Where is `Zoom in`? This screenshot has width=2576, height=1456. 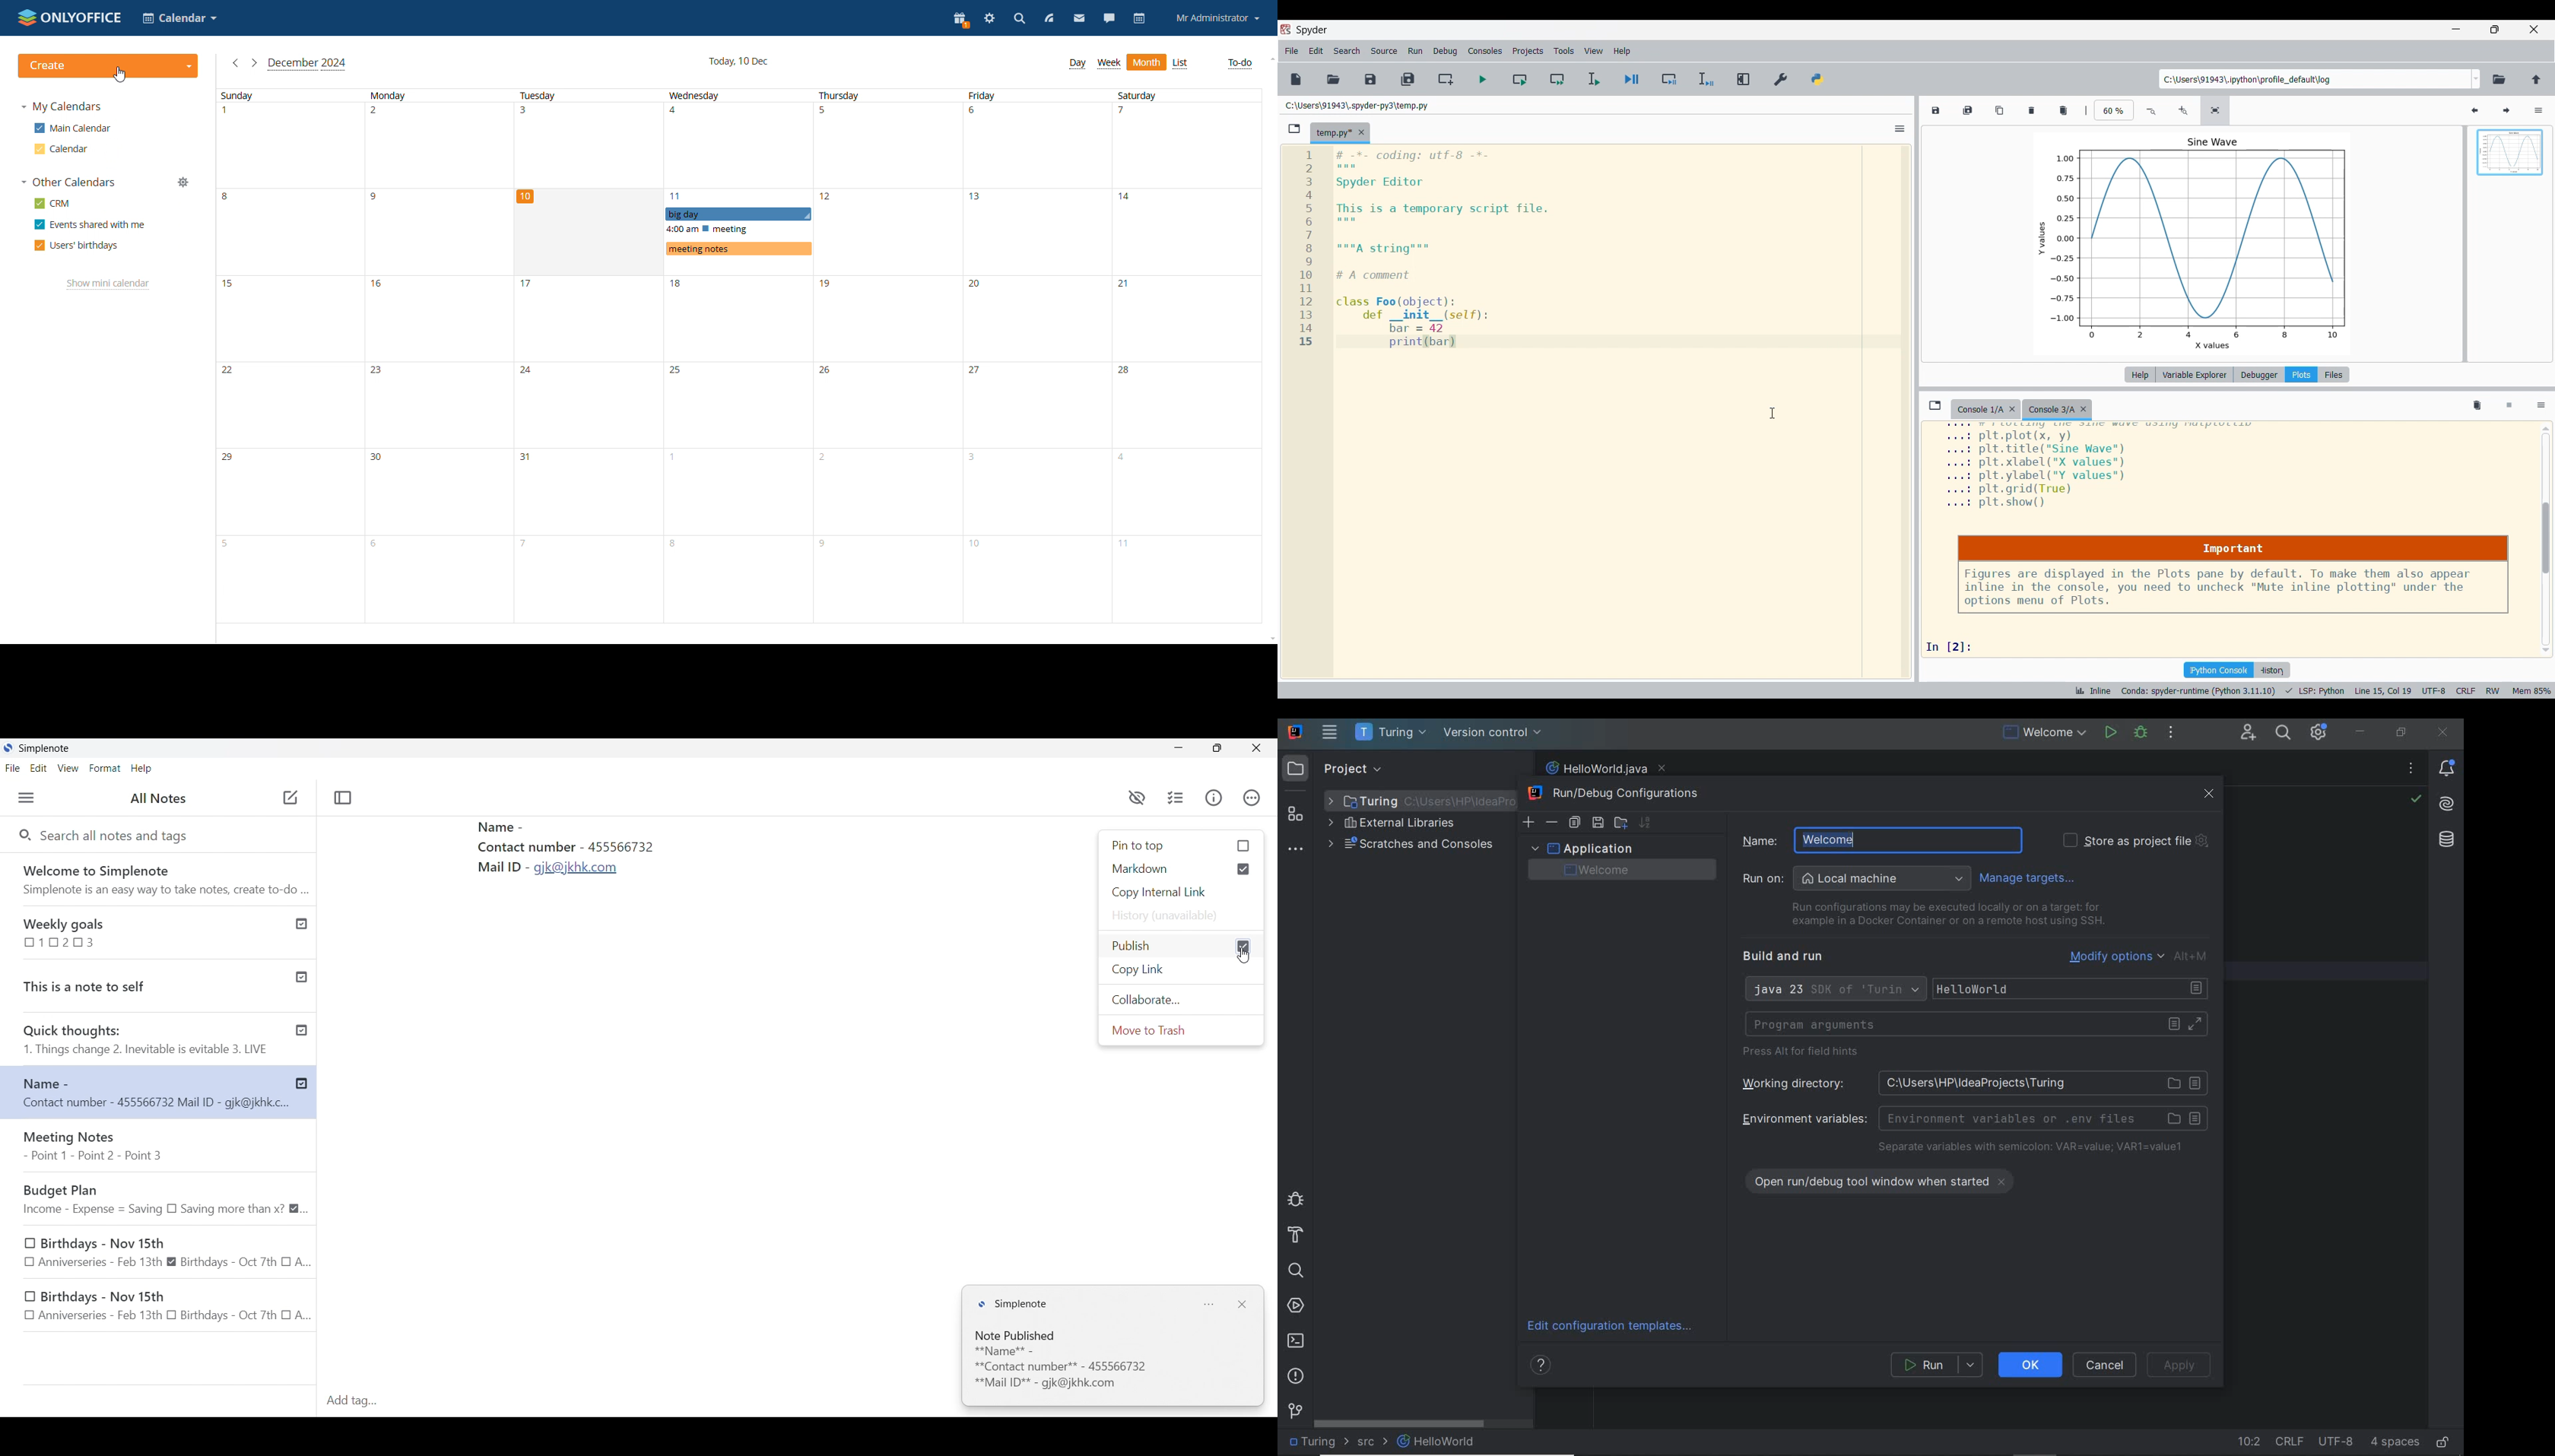
Zoom in is located at coordinates (2182, 111).